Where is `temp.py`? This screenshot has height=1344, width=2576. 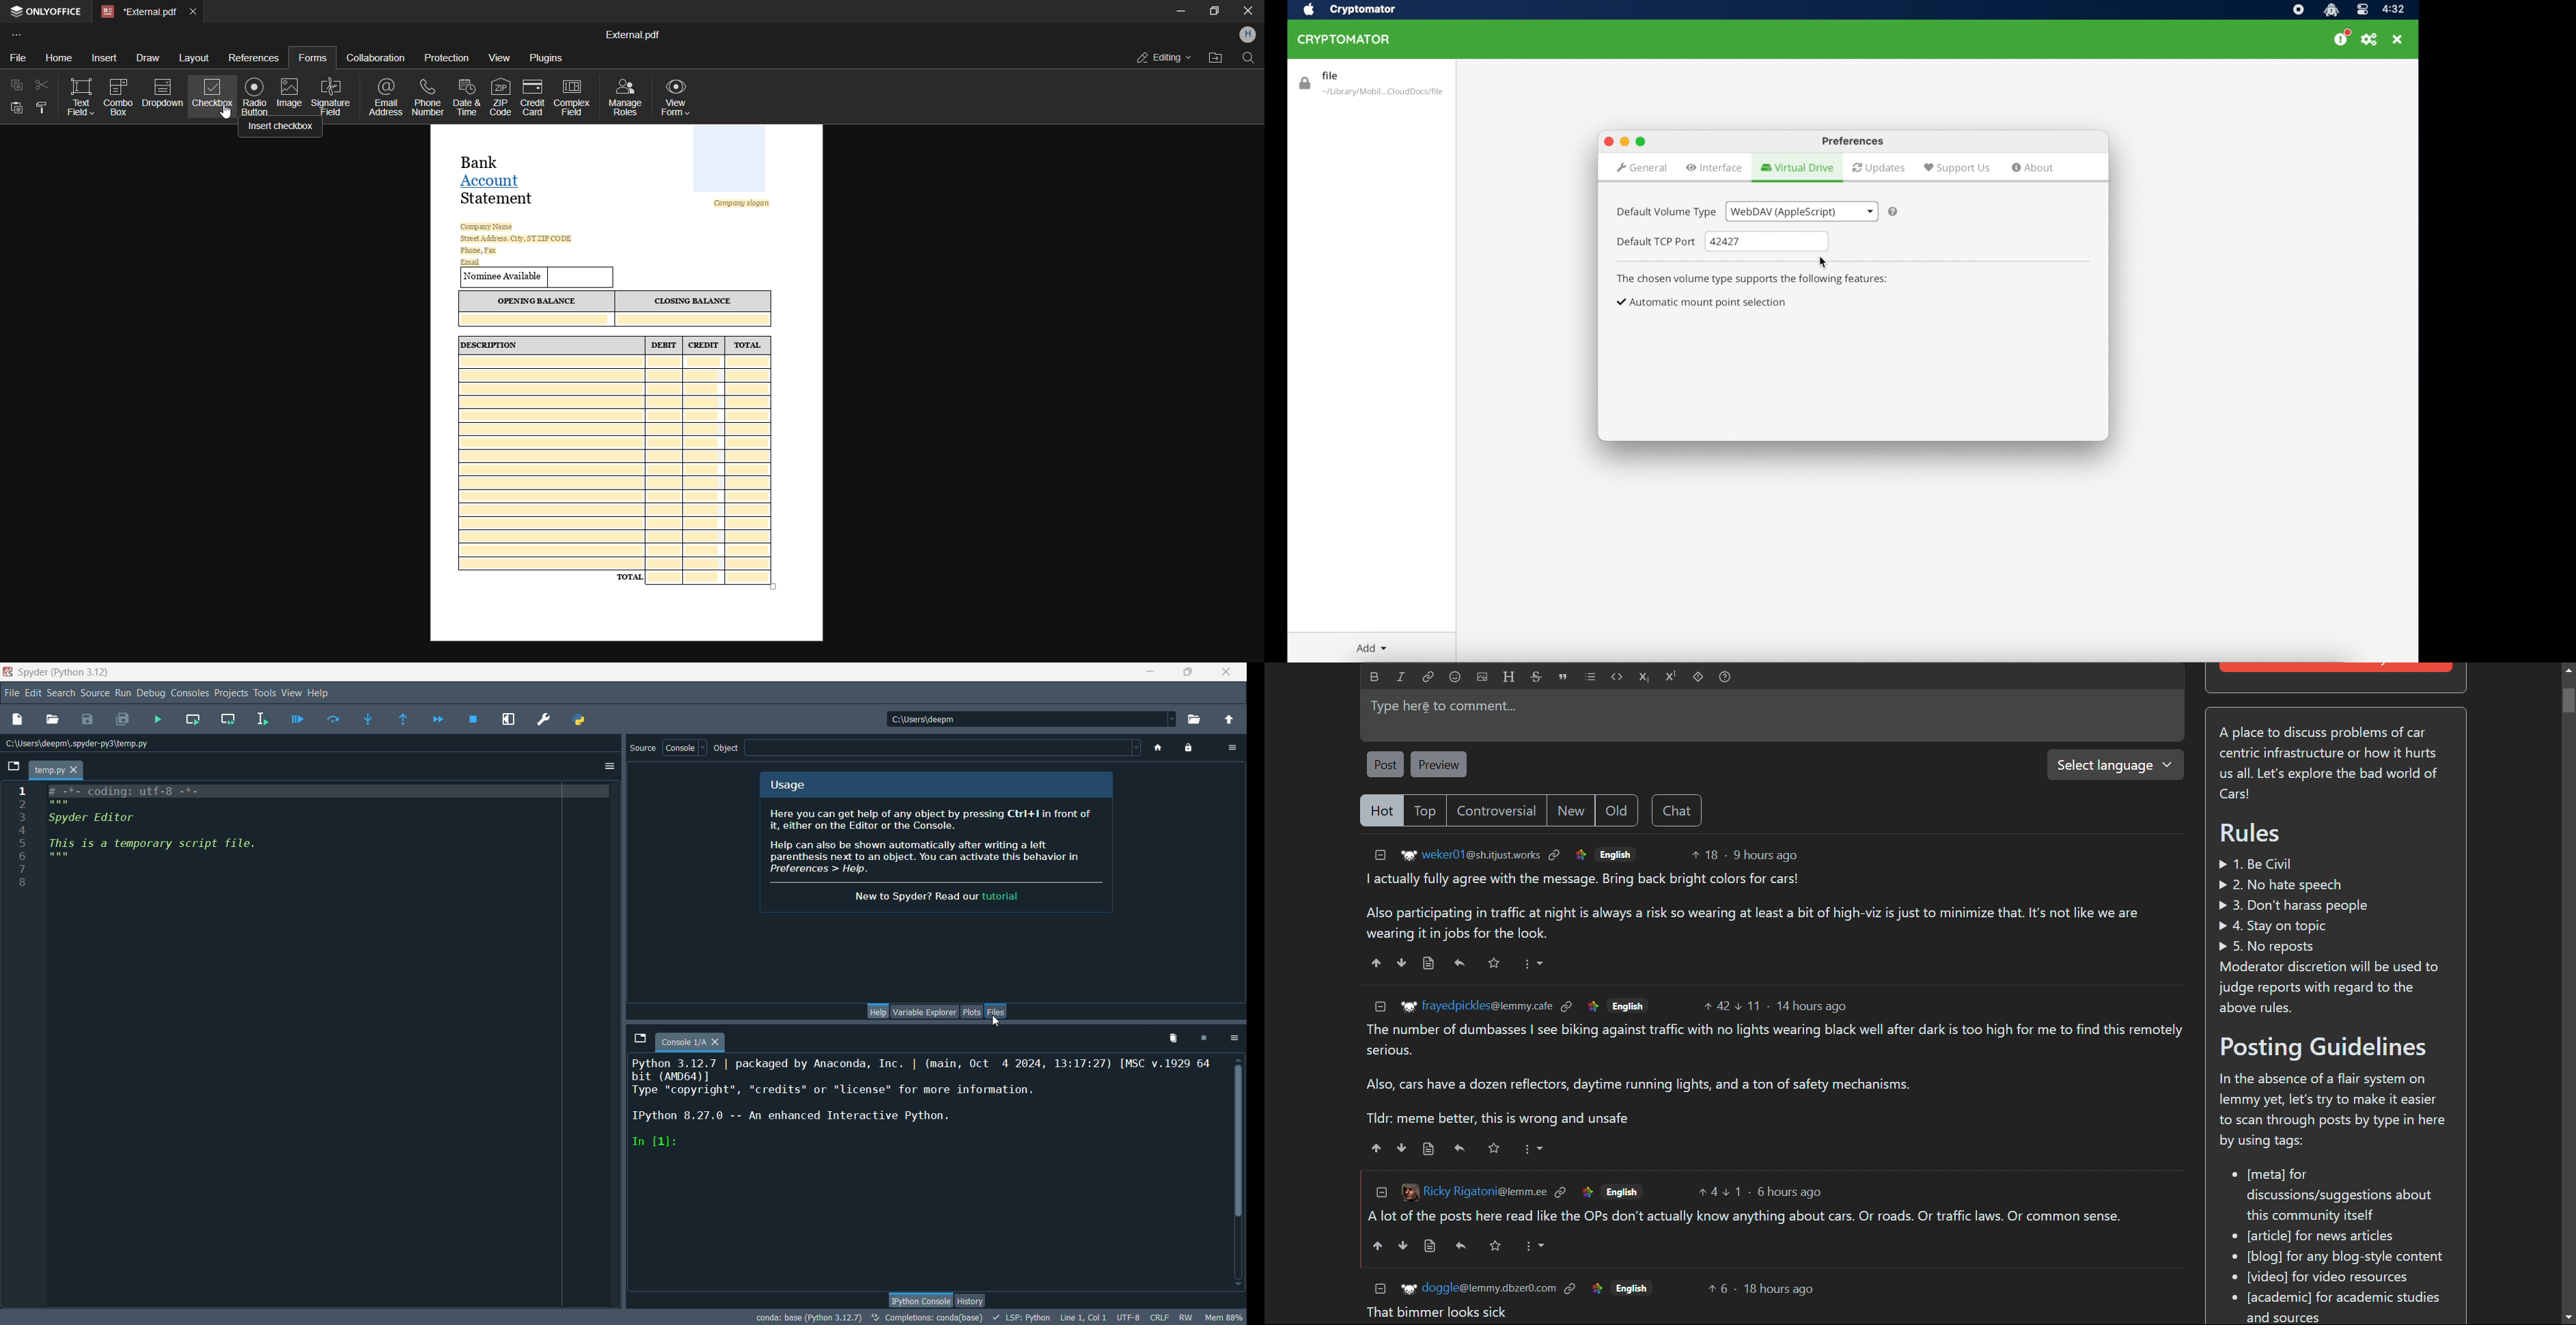 temp.py is located at coordinates (58, 770).